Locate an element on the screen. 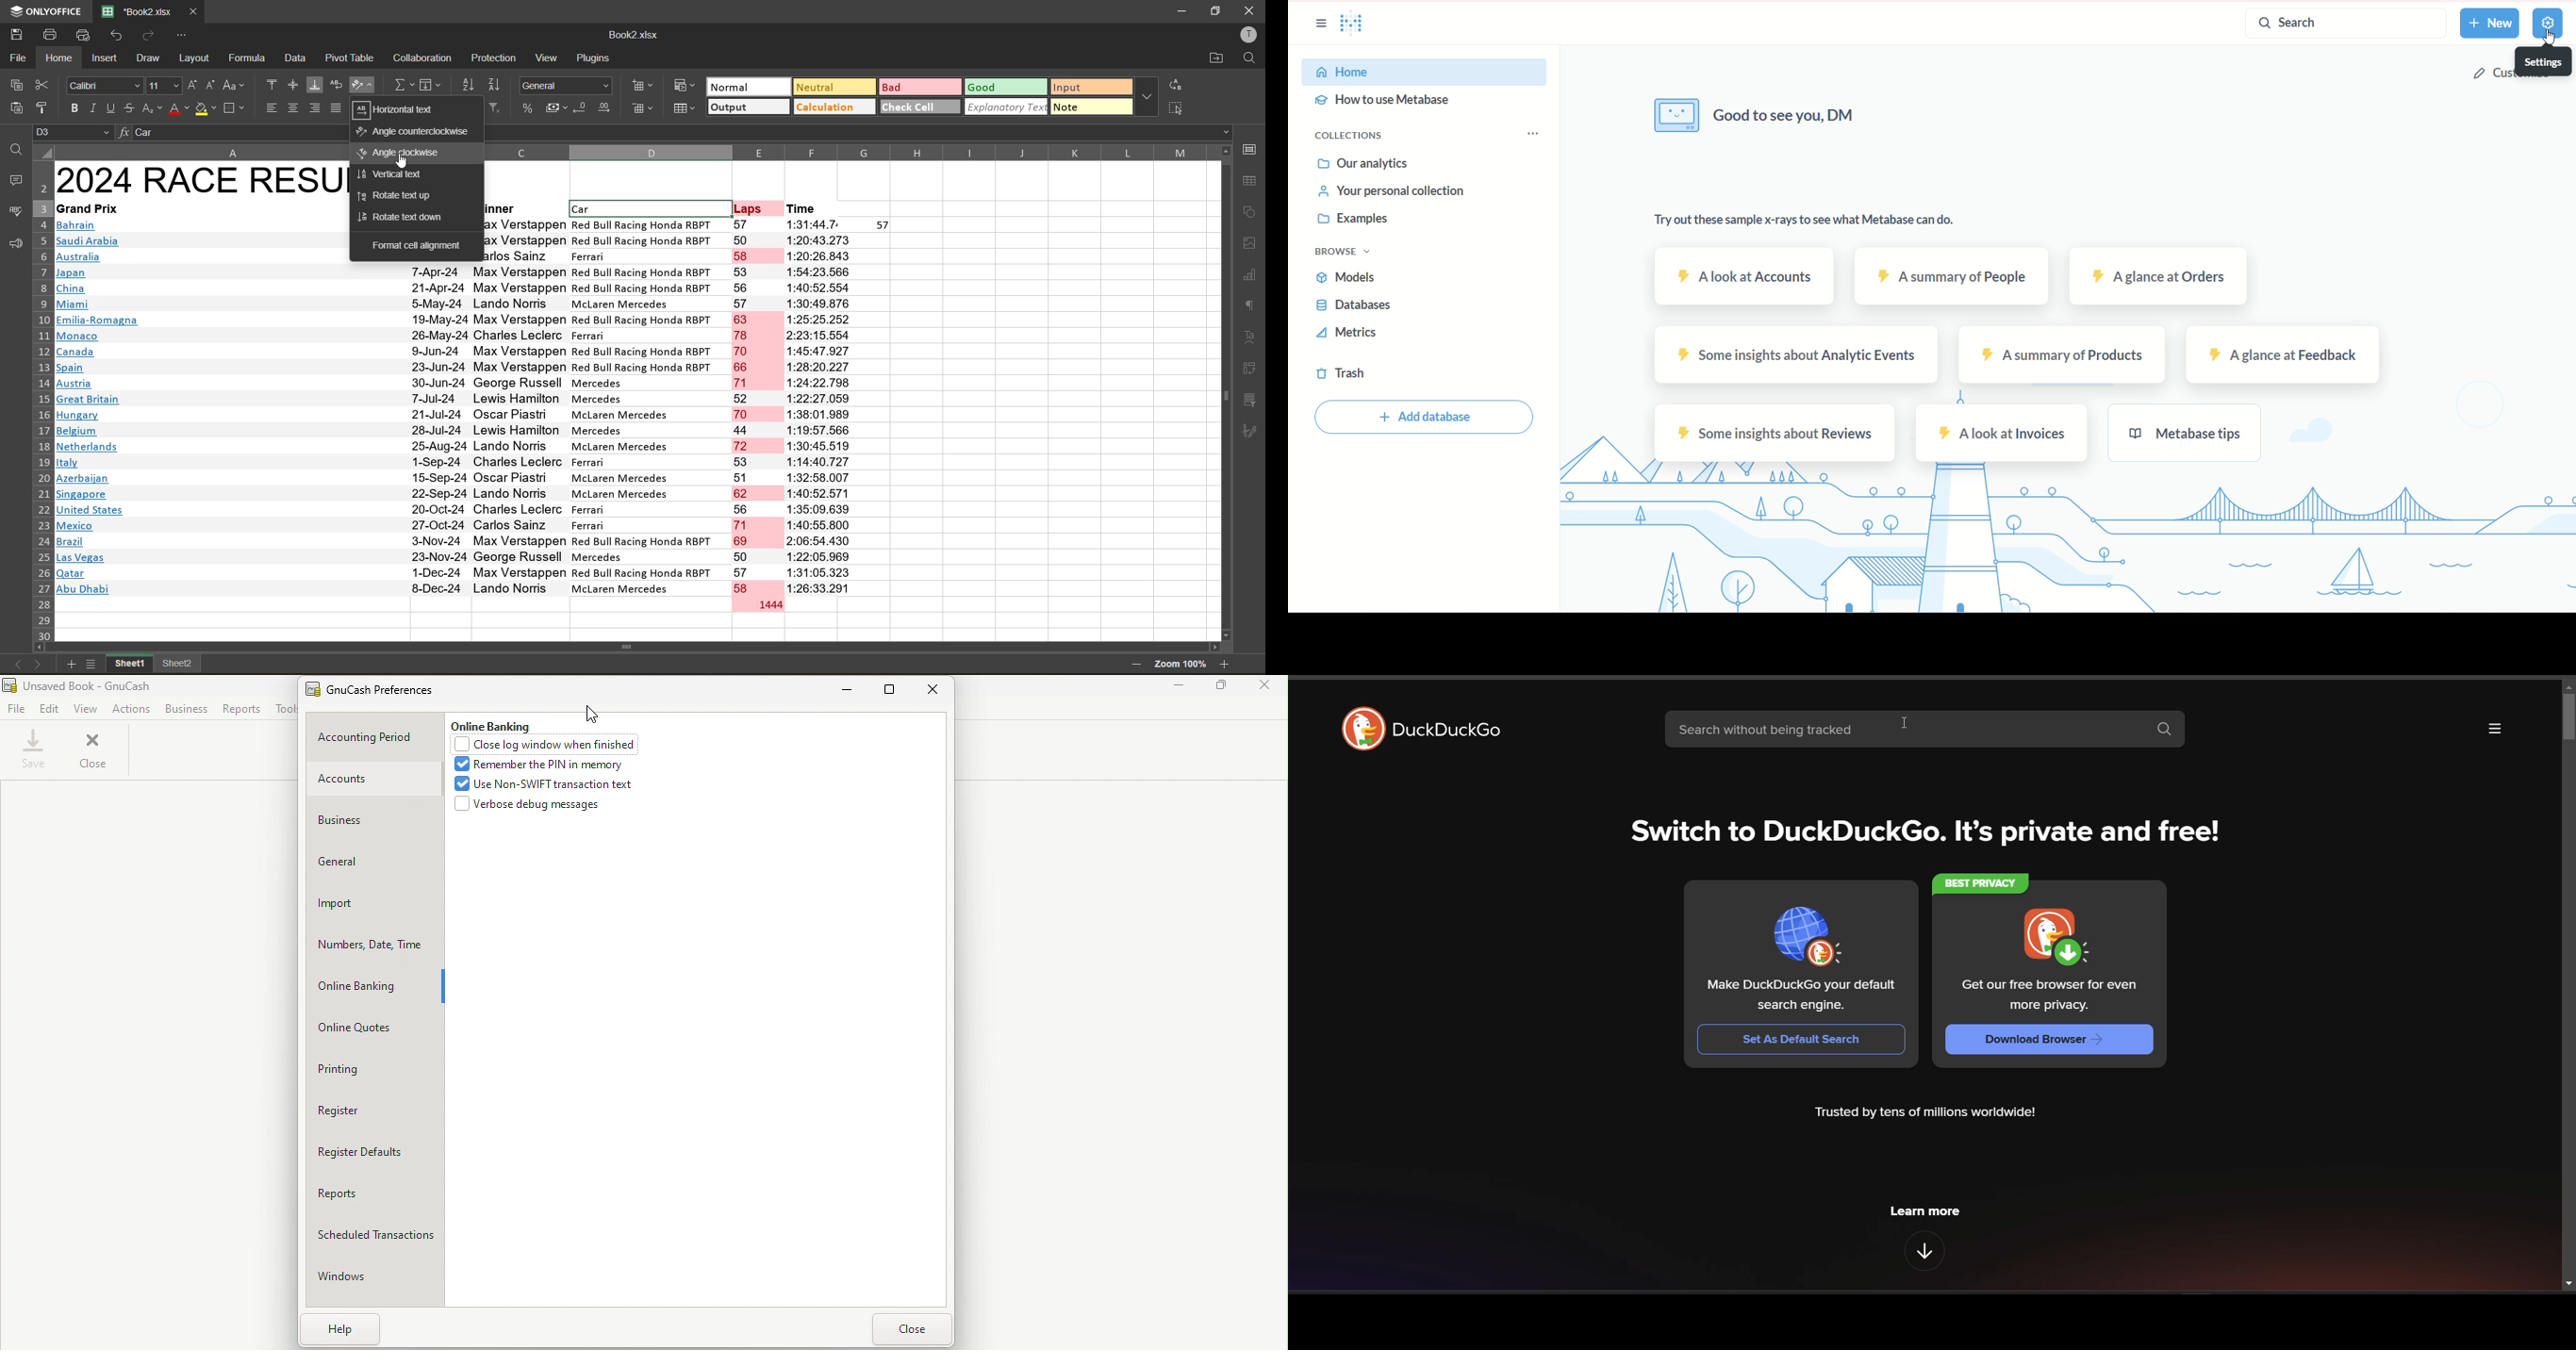 This screenshot has width=2576, height=1372. Laps time is located at coordinates (841, 407).